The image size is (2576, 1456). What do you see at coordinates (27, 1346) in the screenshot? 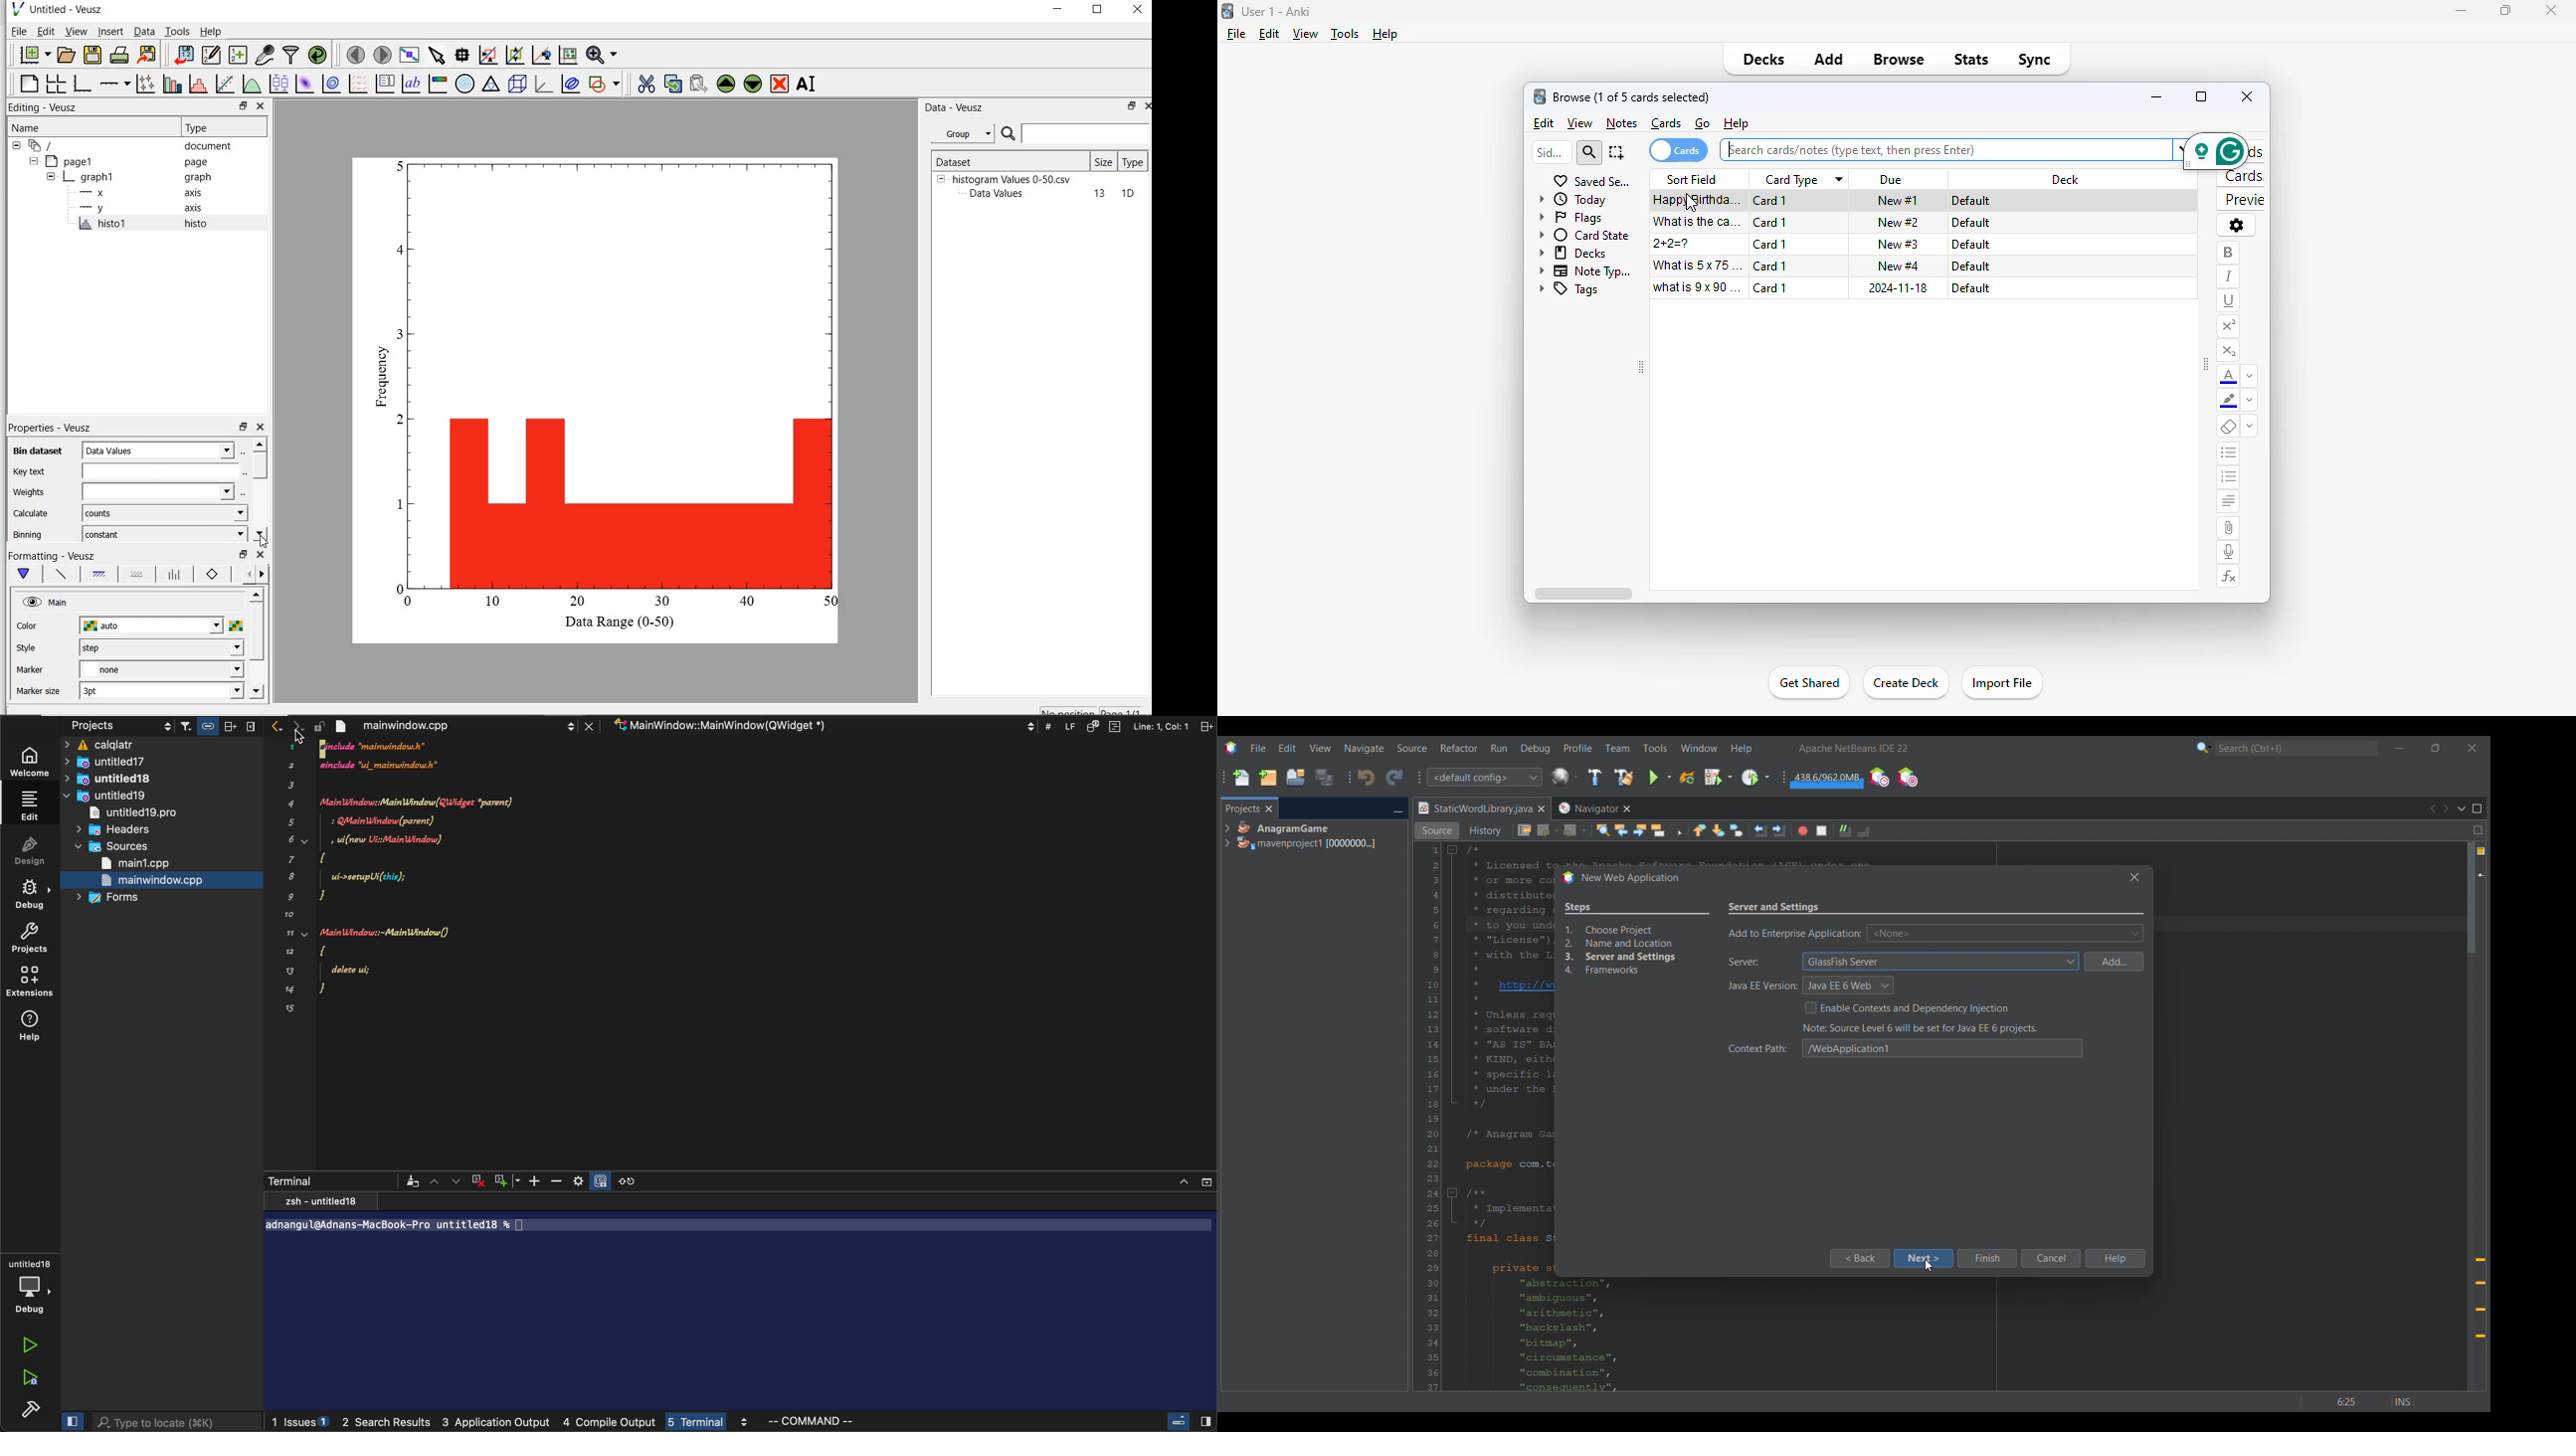
I see `run` at bounding box center [27, 1346].